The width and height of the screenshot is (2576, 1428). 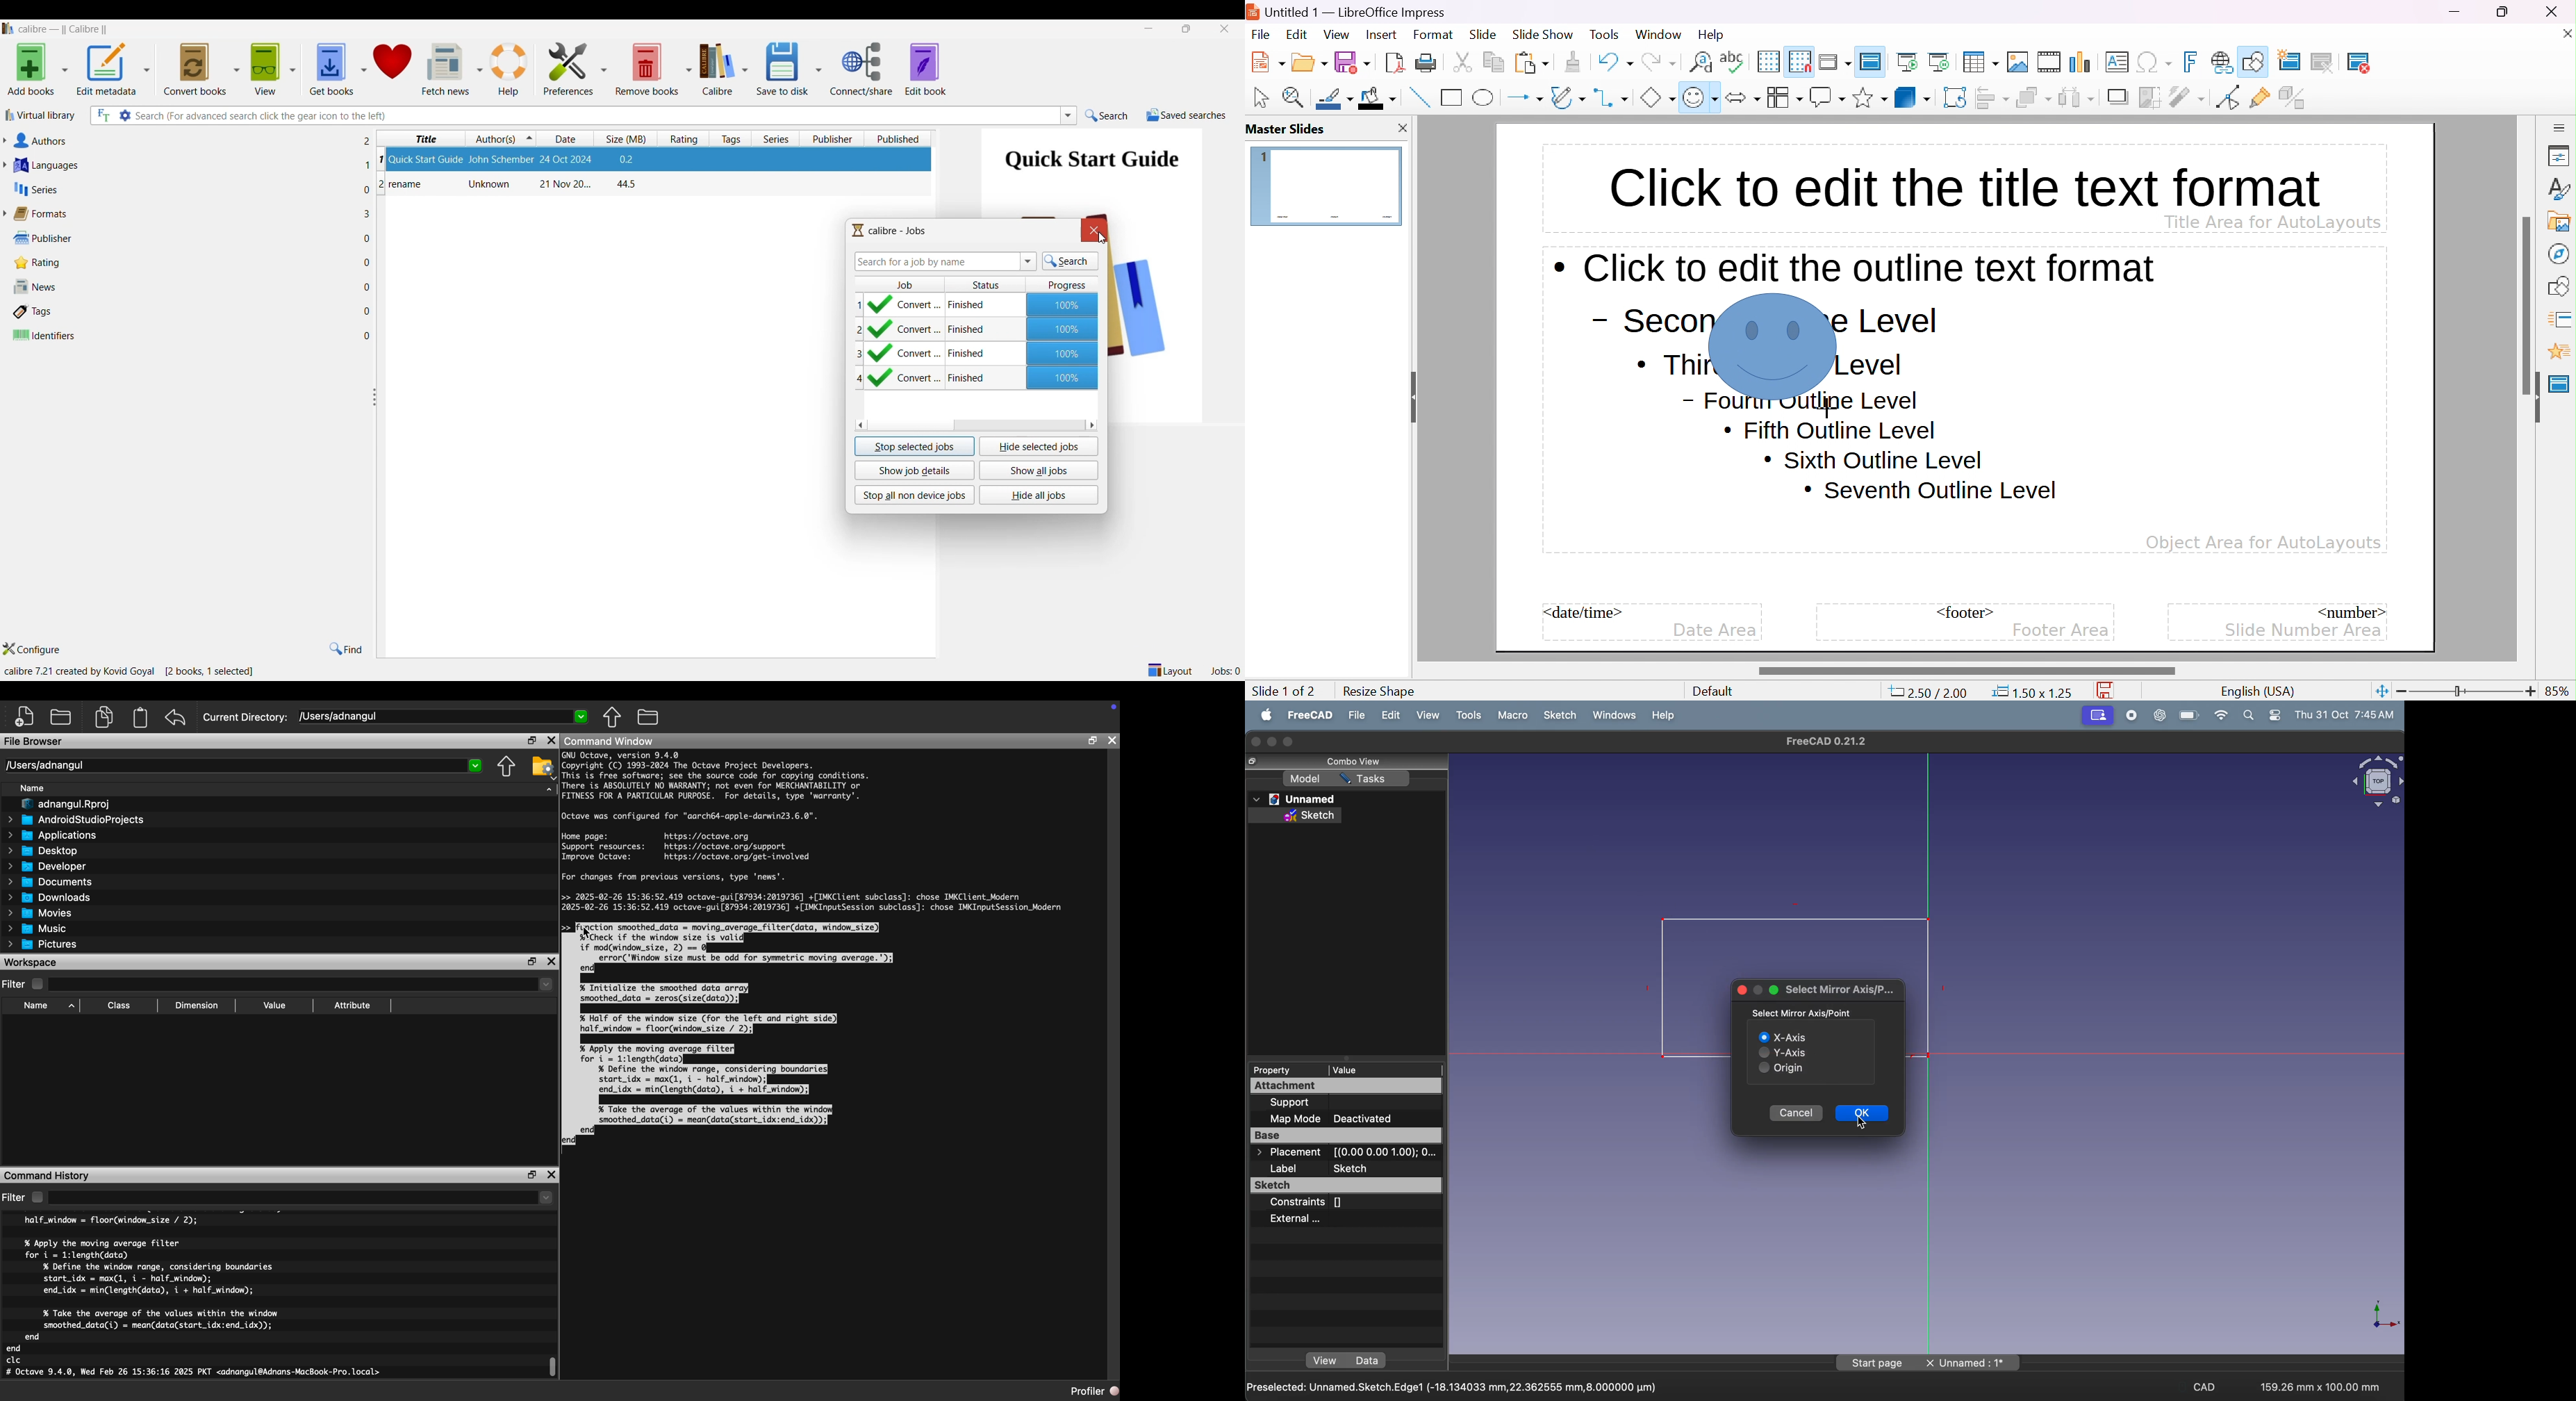 I want to click on map mode deactivated, so click(x=1352, y=1118).